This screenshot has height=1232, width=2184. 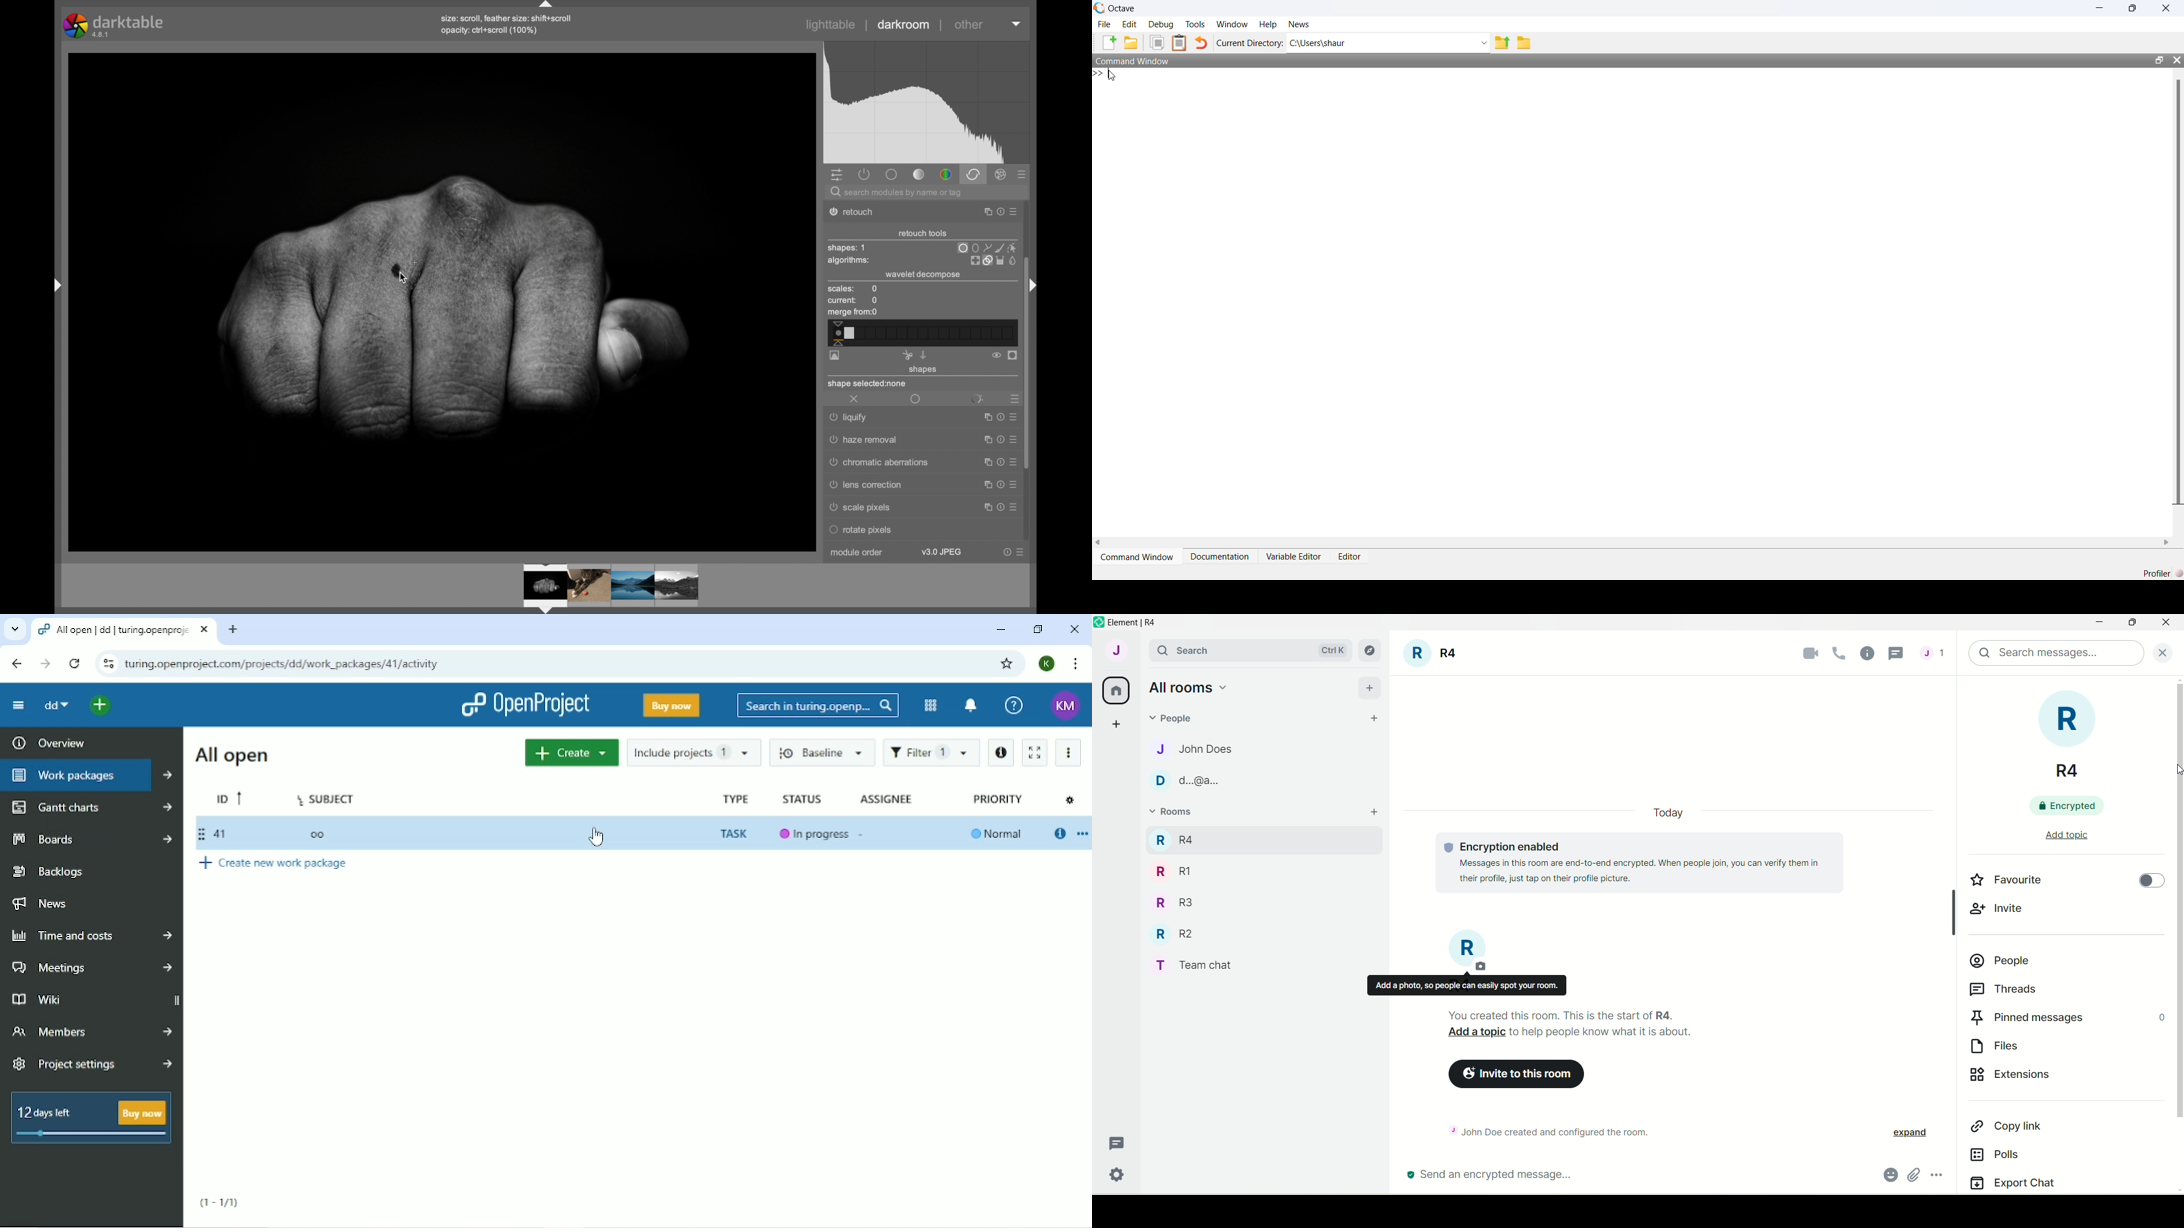 I want to click on darktable, so click(x=115, y=26).